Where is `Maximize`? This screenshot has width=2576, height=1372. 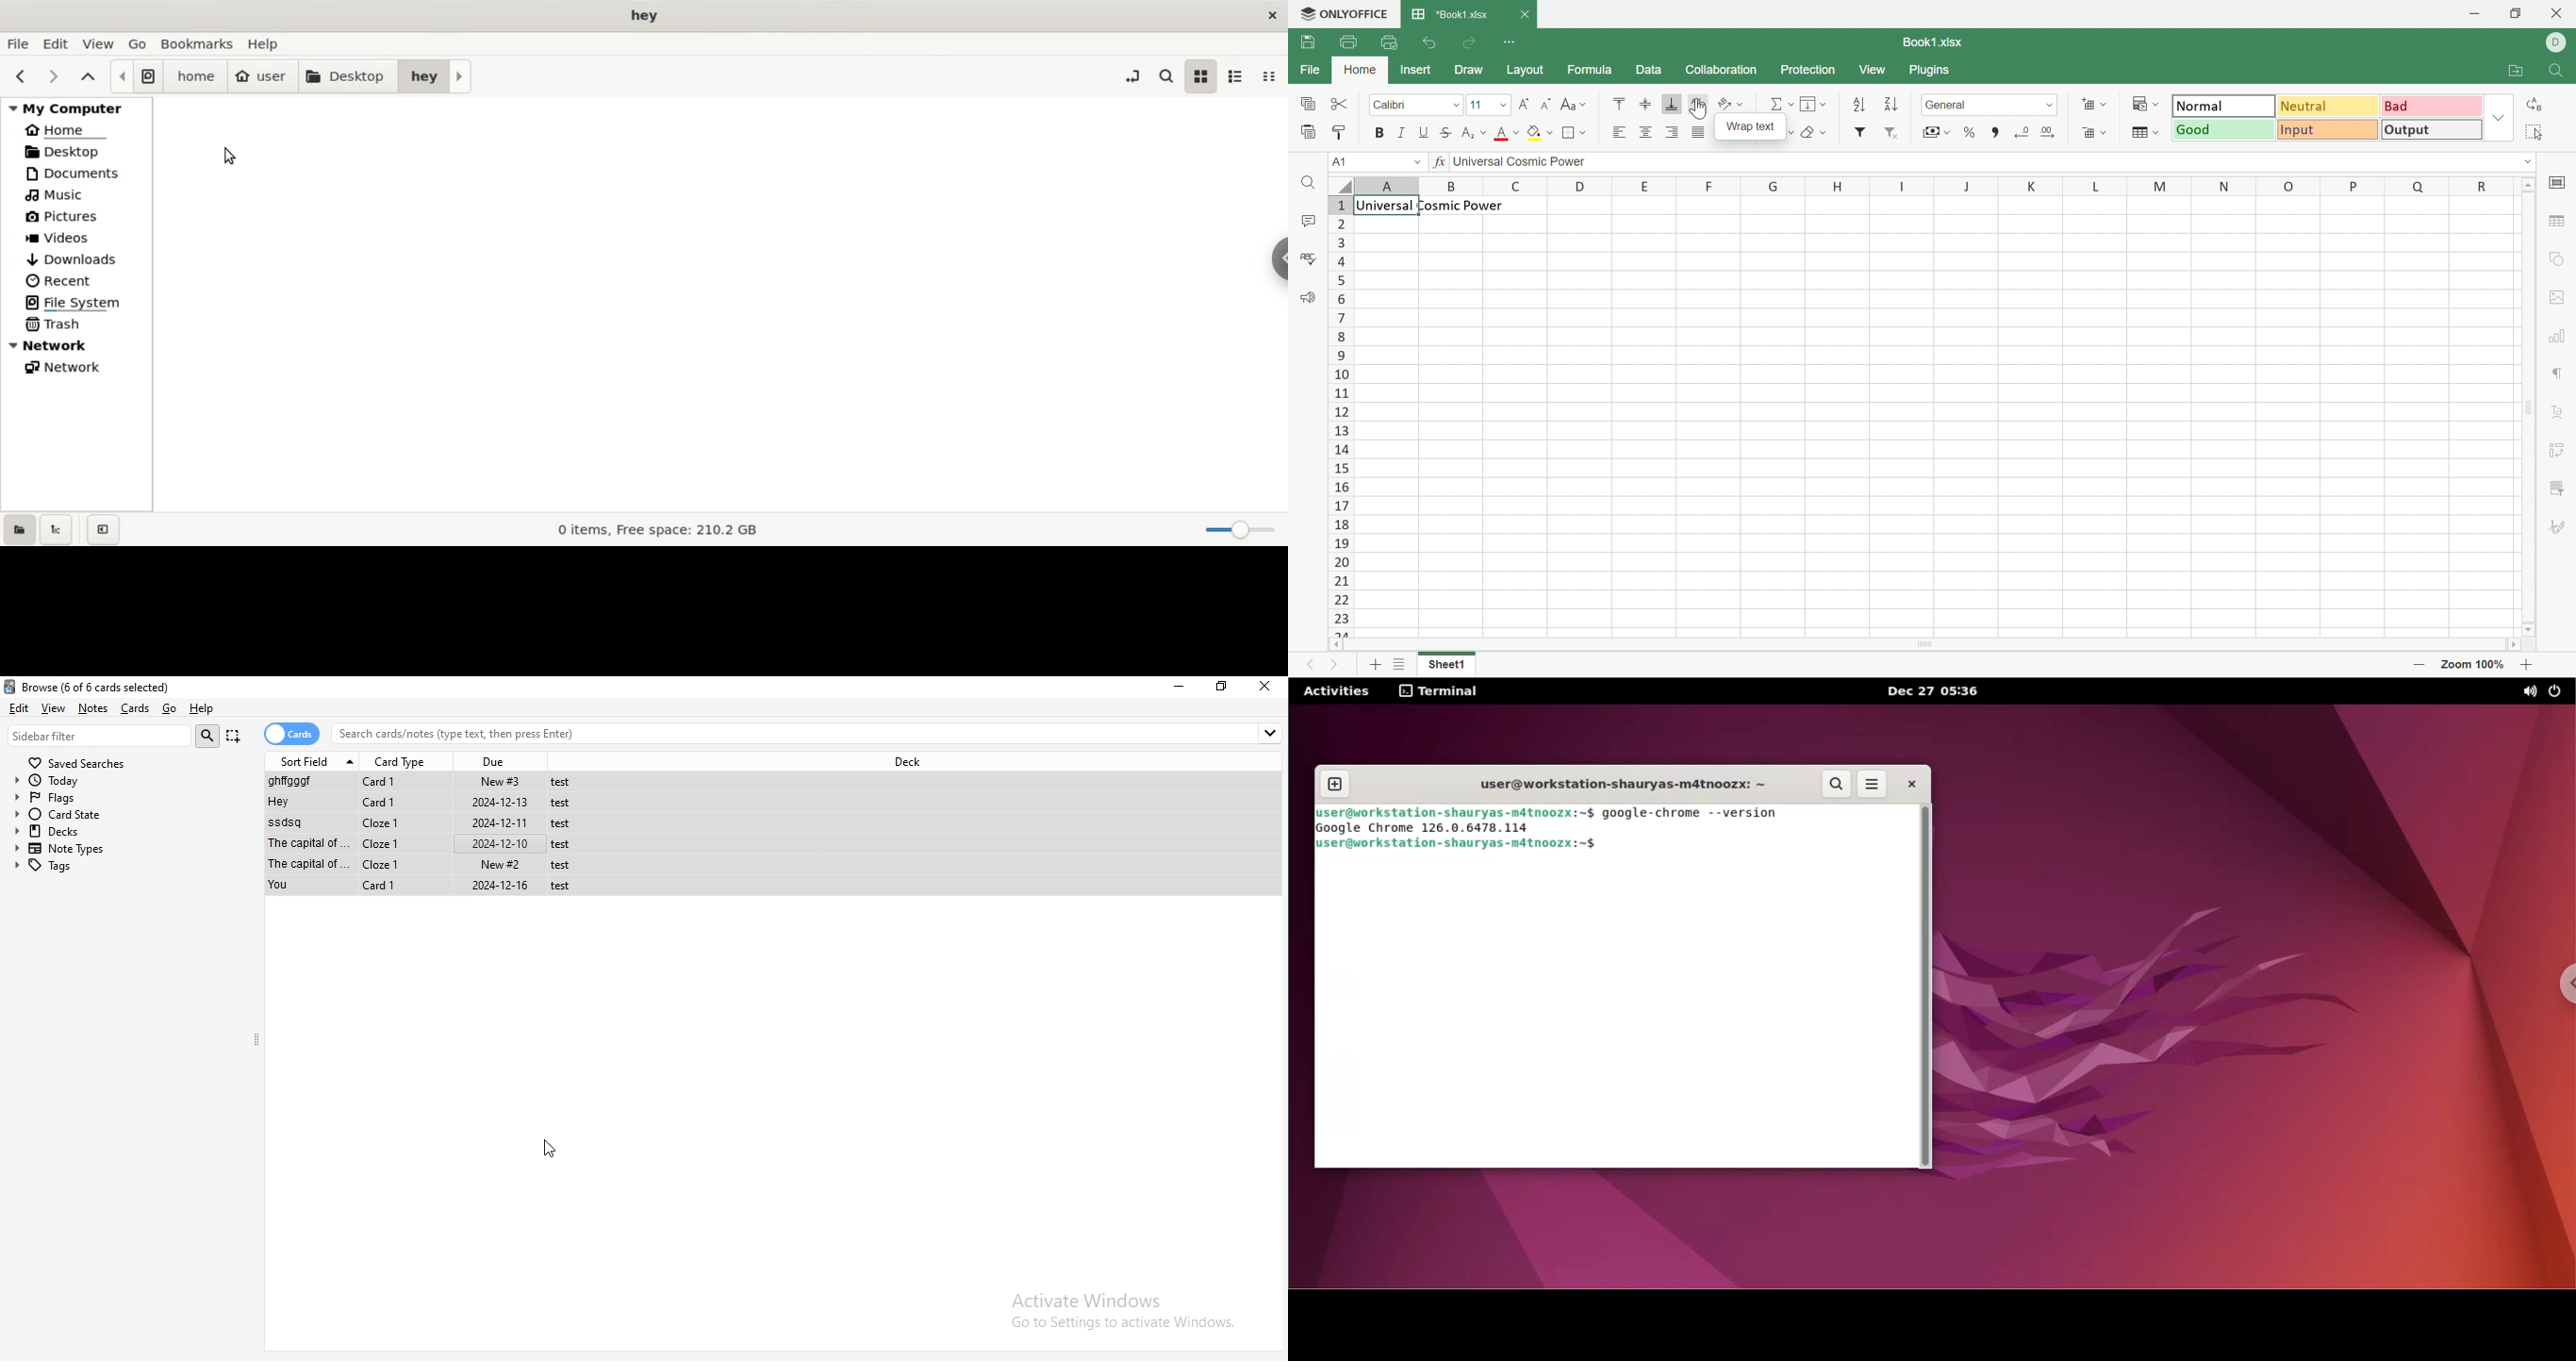
Maximize is located at coordinates (1225, 687).